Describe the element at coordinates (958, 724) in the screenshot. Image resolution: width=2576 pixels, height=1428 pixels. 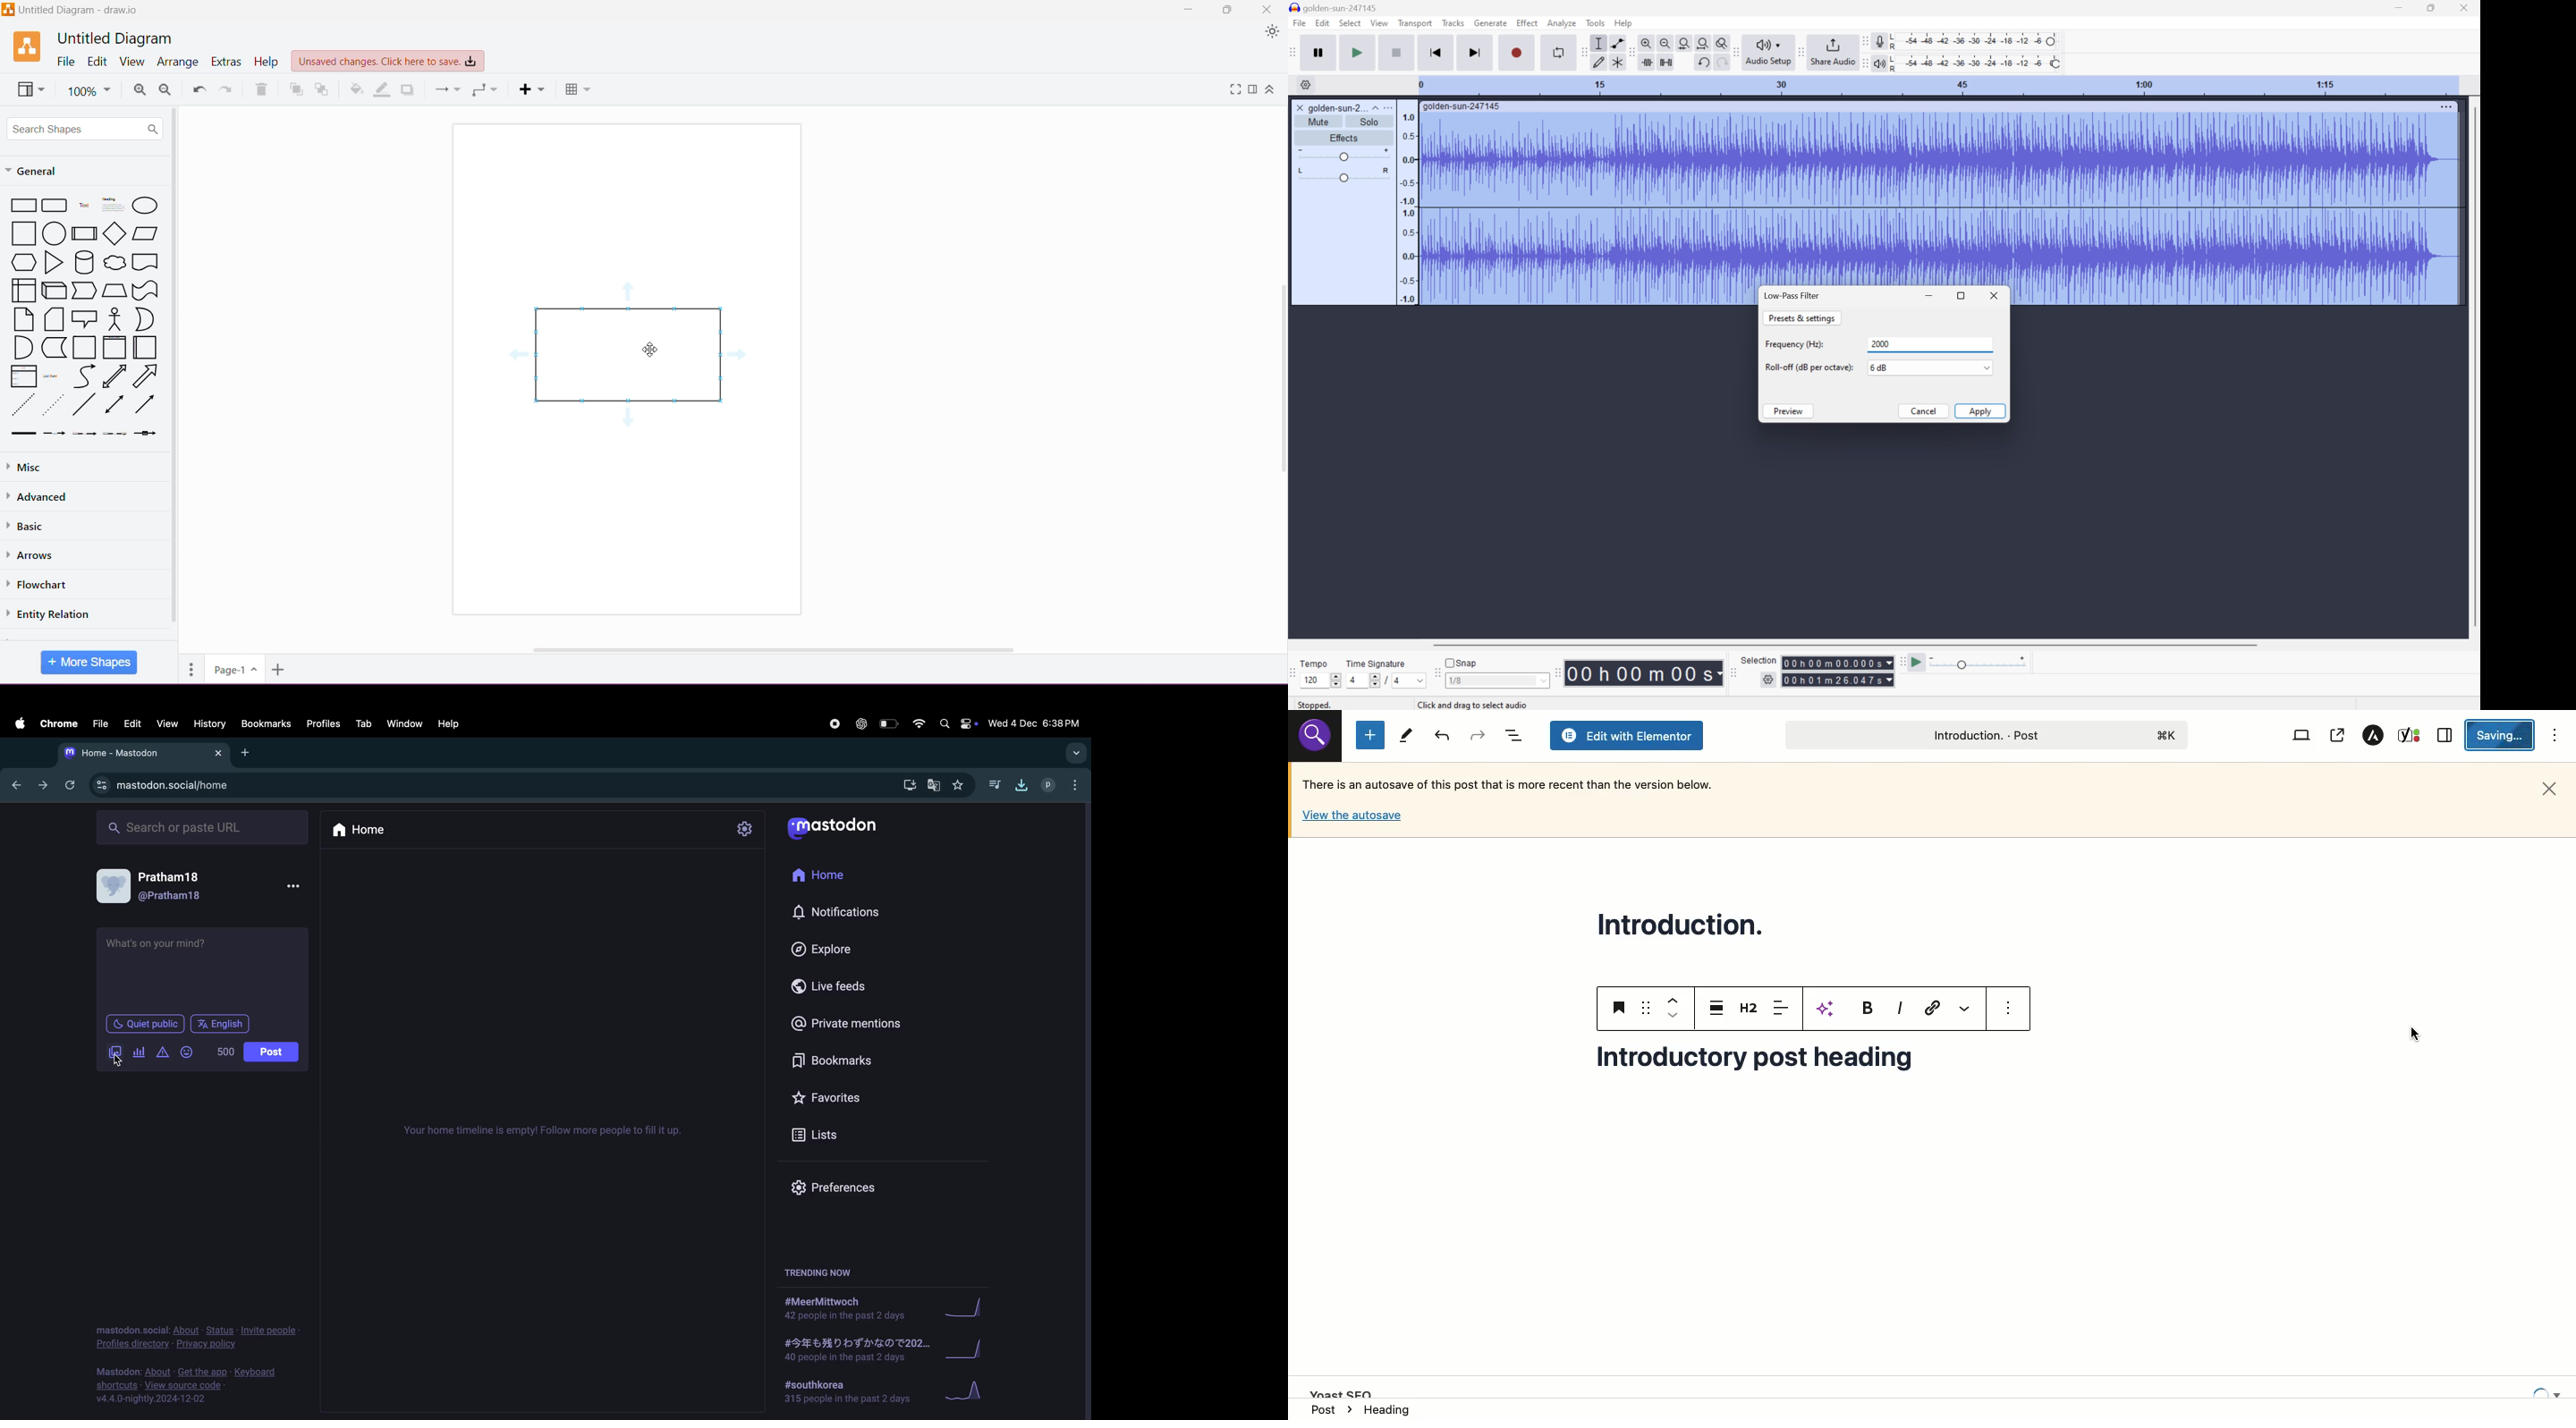
I see `apple widgets` at that location.